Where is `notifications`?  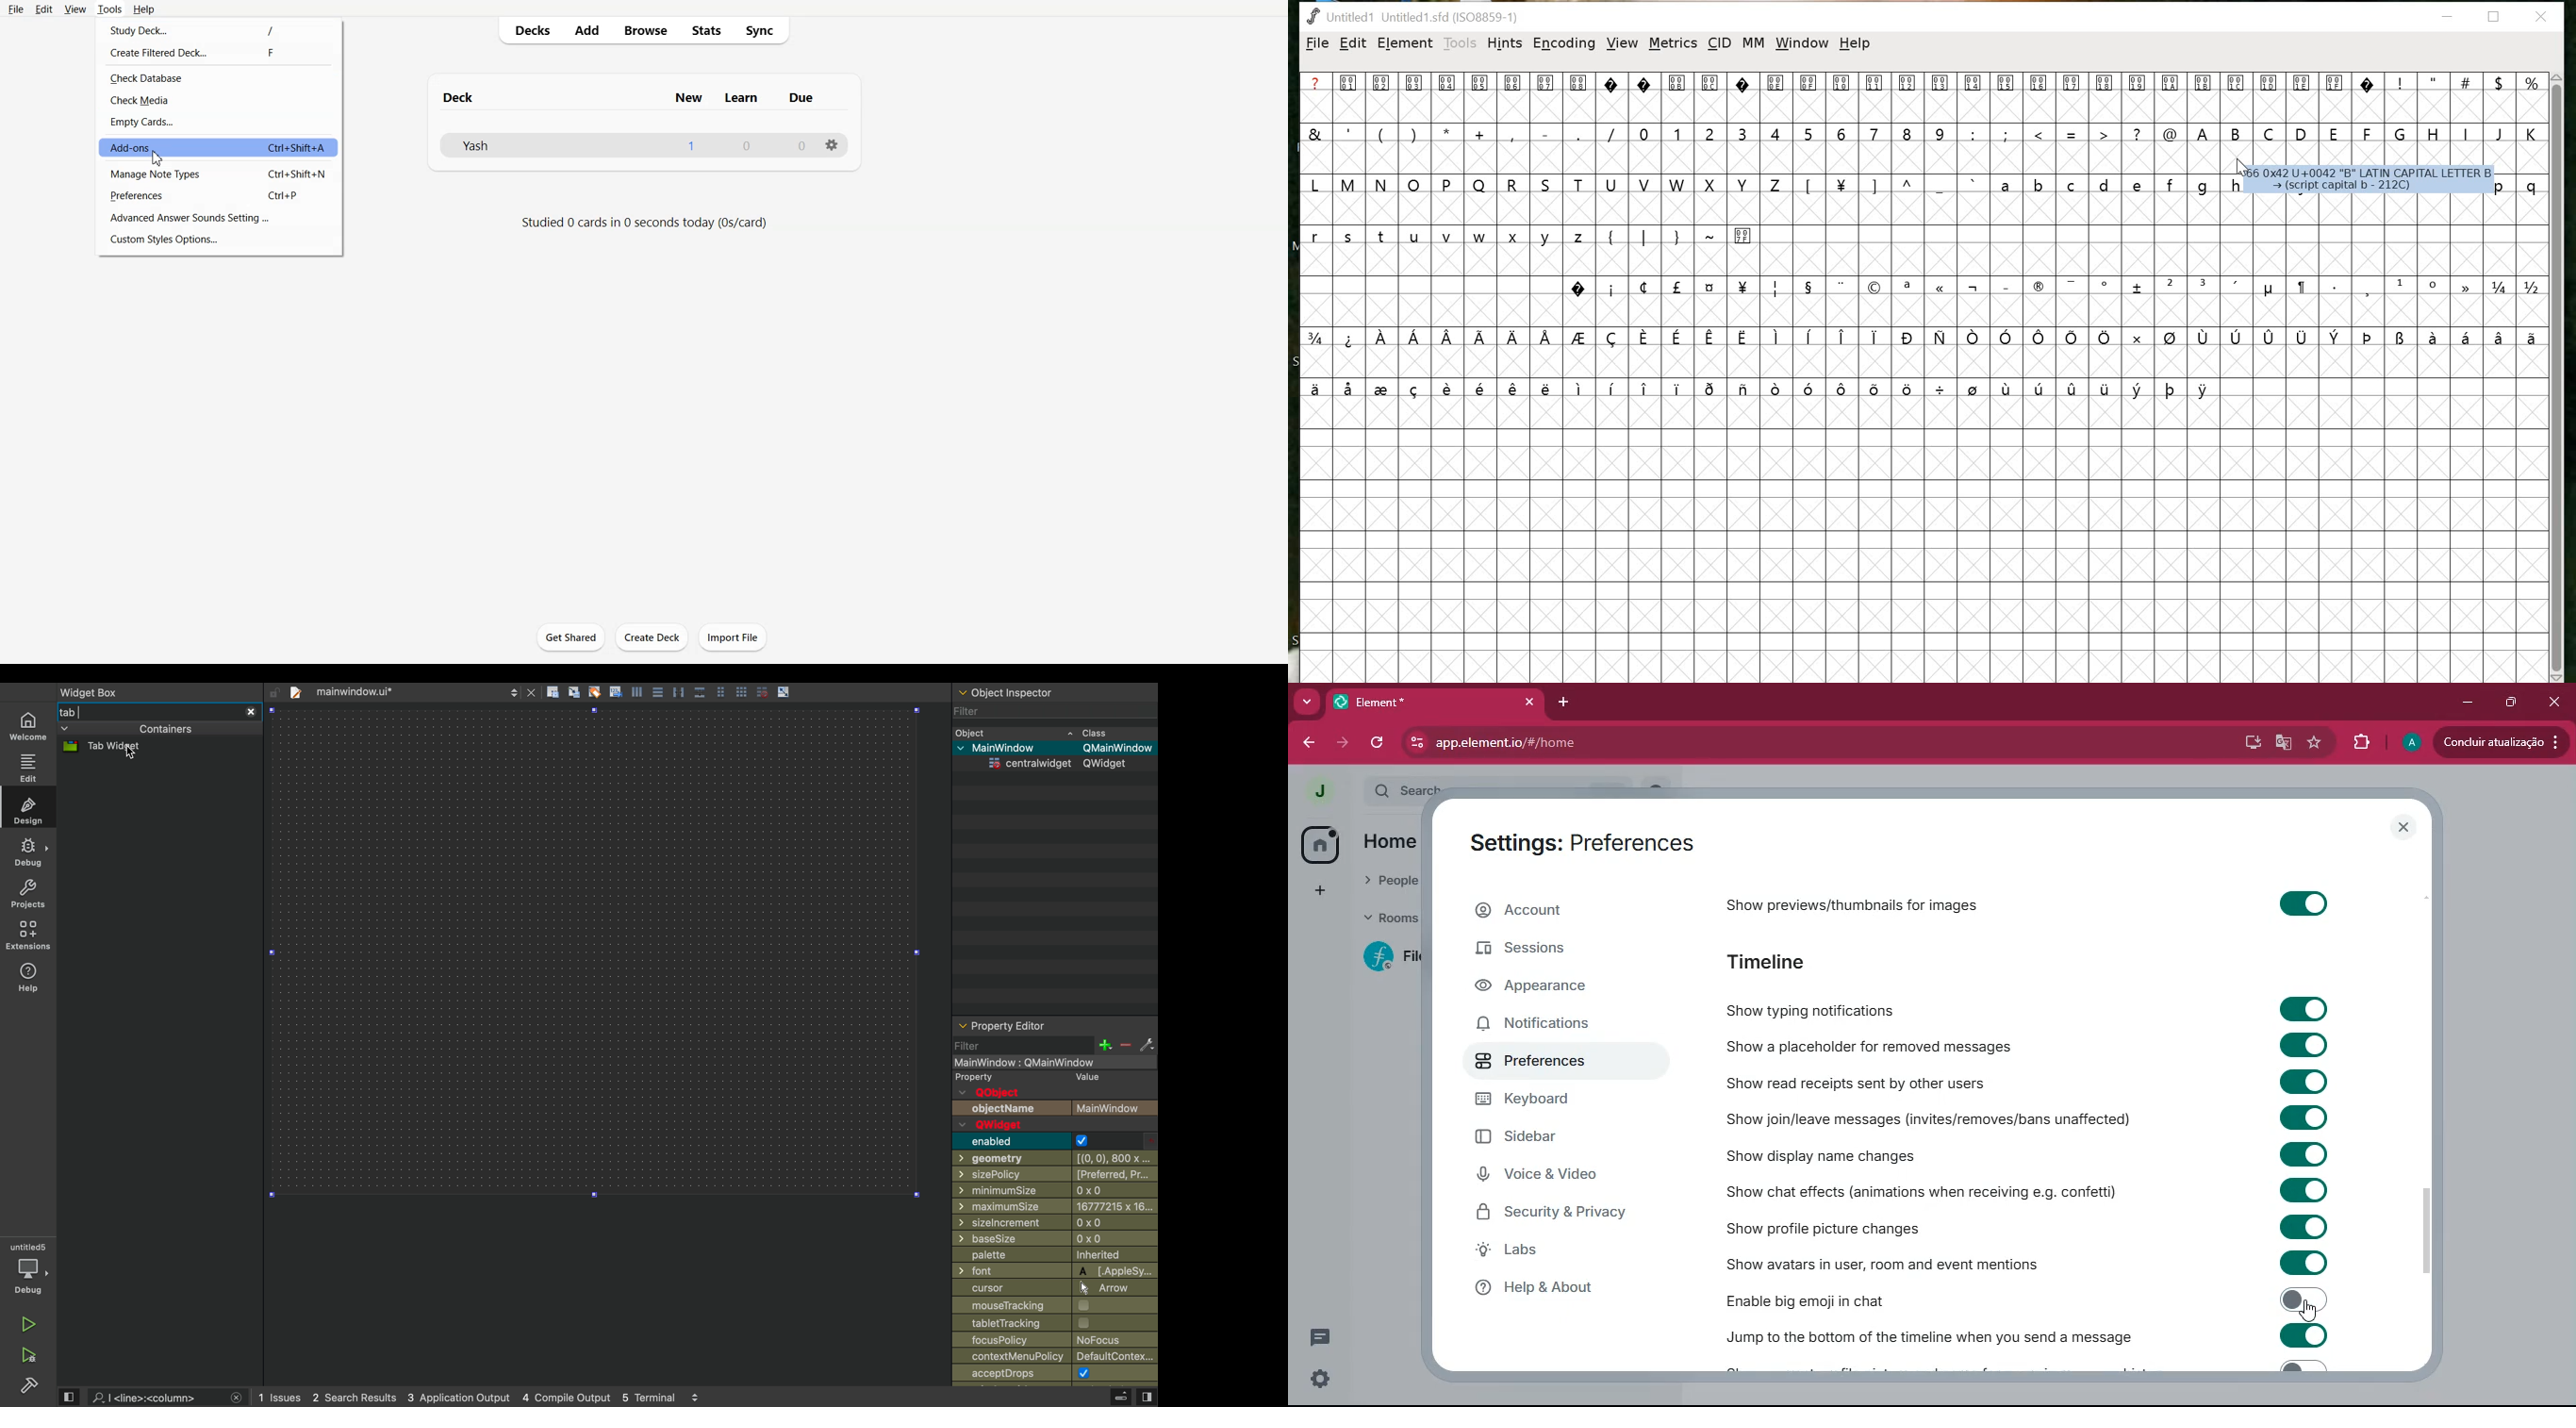
notifications is located at coordinates (1561, 1024).